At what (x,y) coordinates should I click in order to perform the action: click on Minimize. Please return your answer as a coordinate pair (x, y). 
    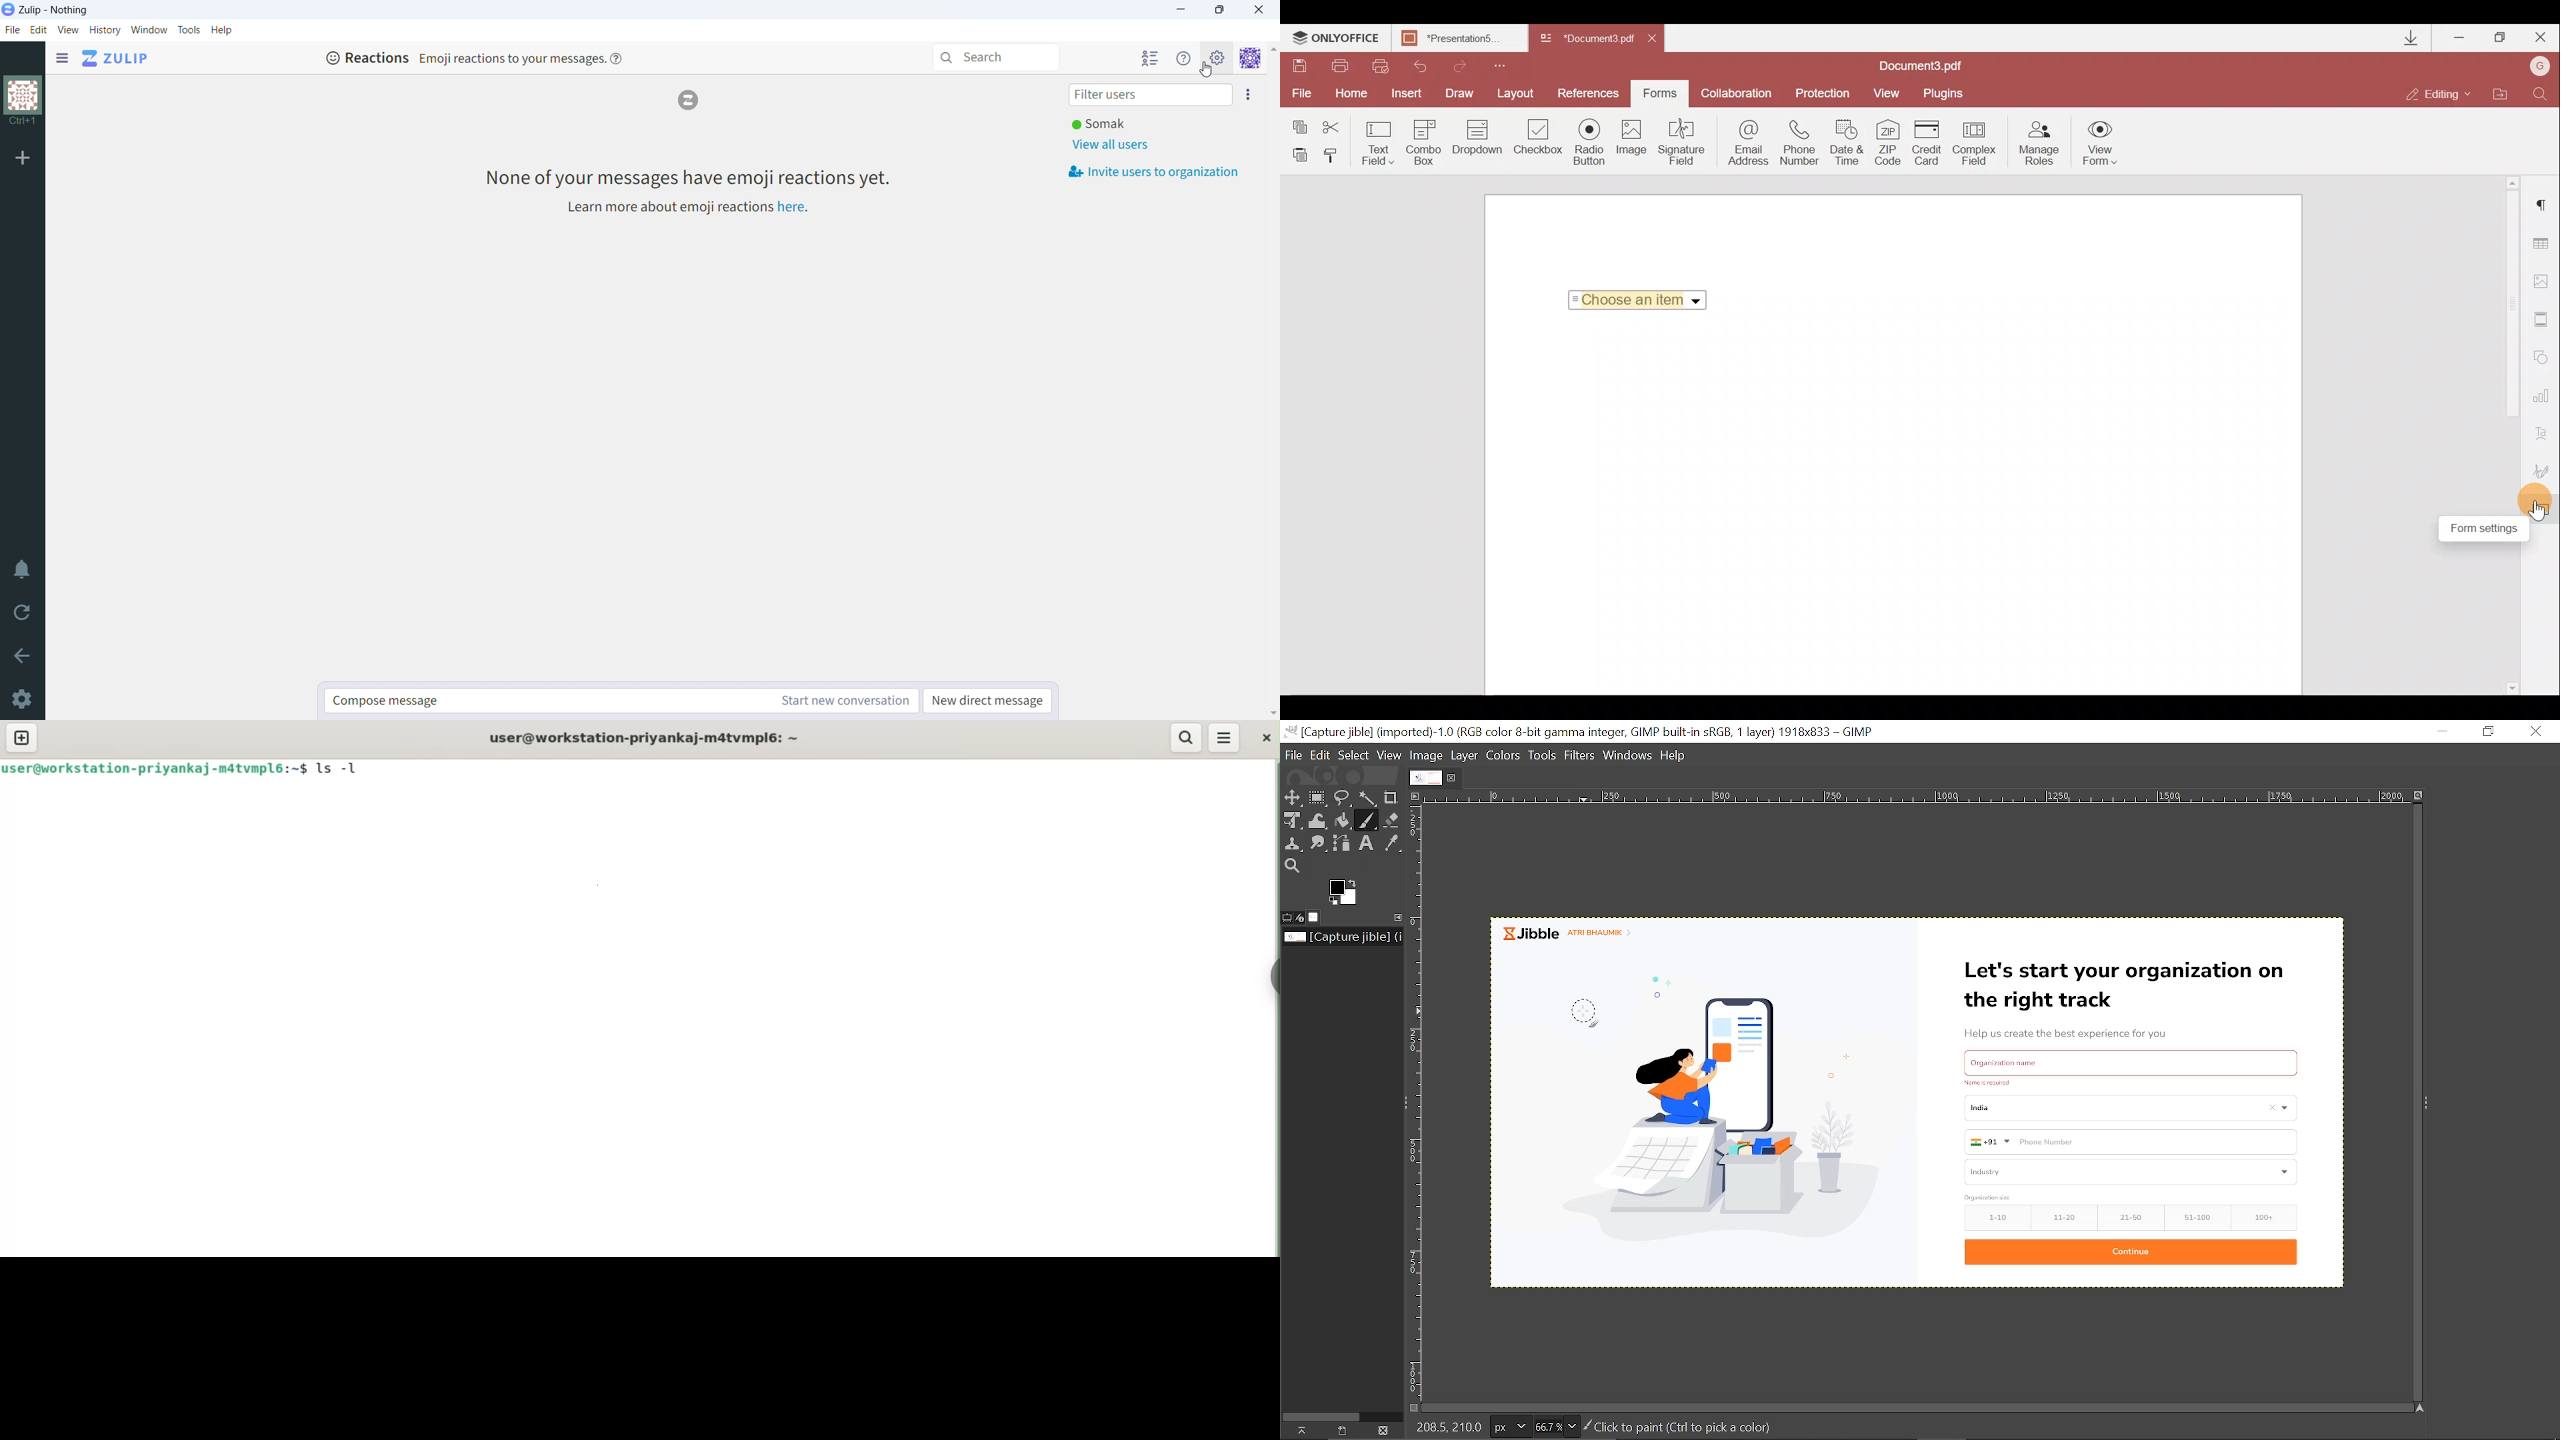
    Looking at the image, I should click on (2442, 730).